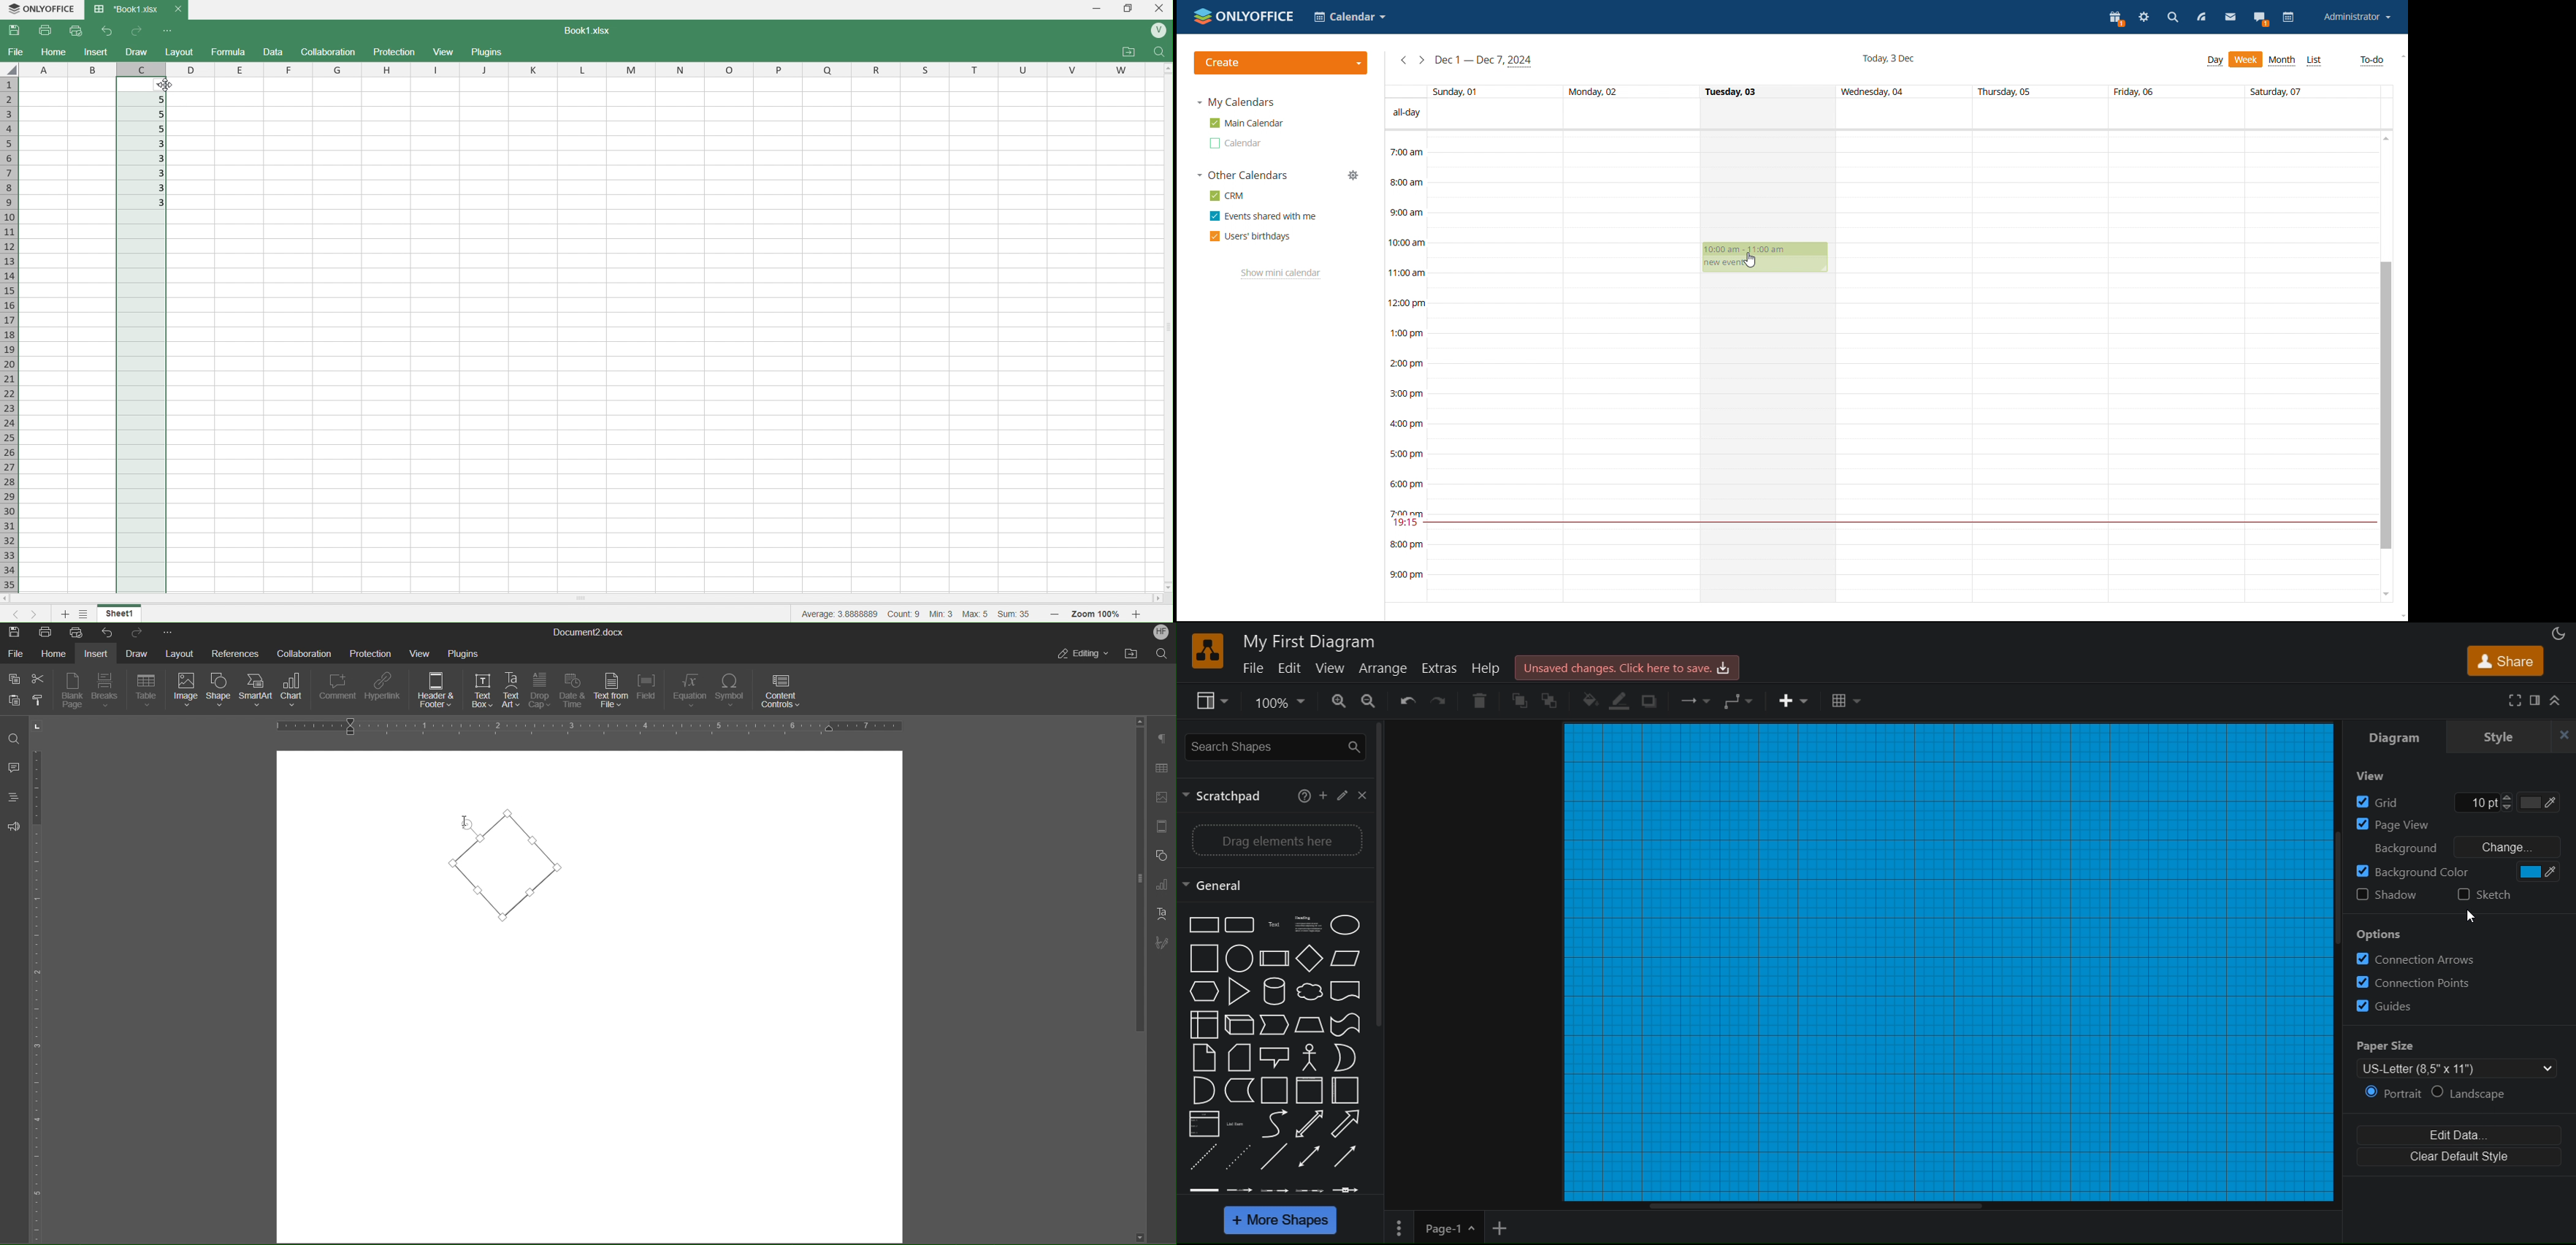 Image resolution: width=2576 pixels, height=1260 pixels. What do you see at coordinates (2413, 982) in the screenshot?
I see `Connection Points` at bounding box center [2413, 982].